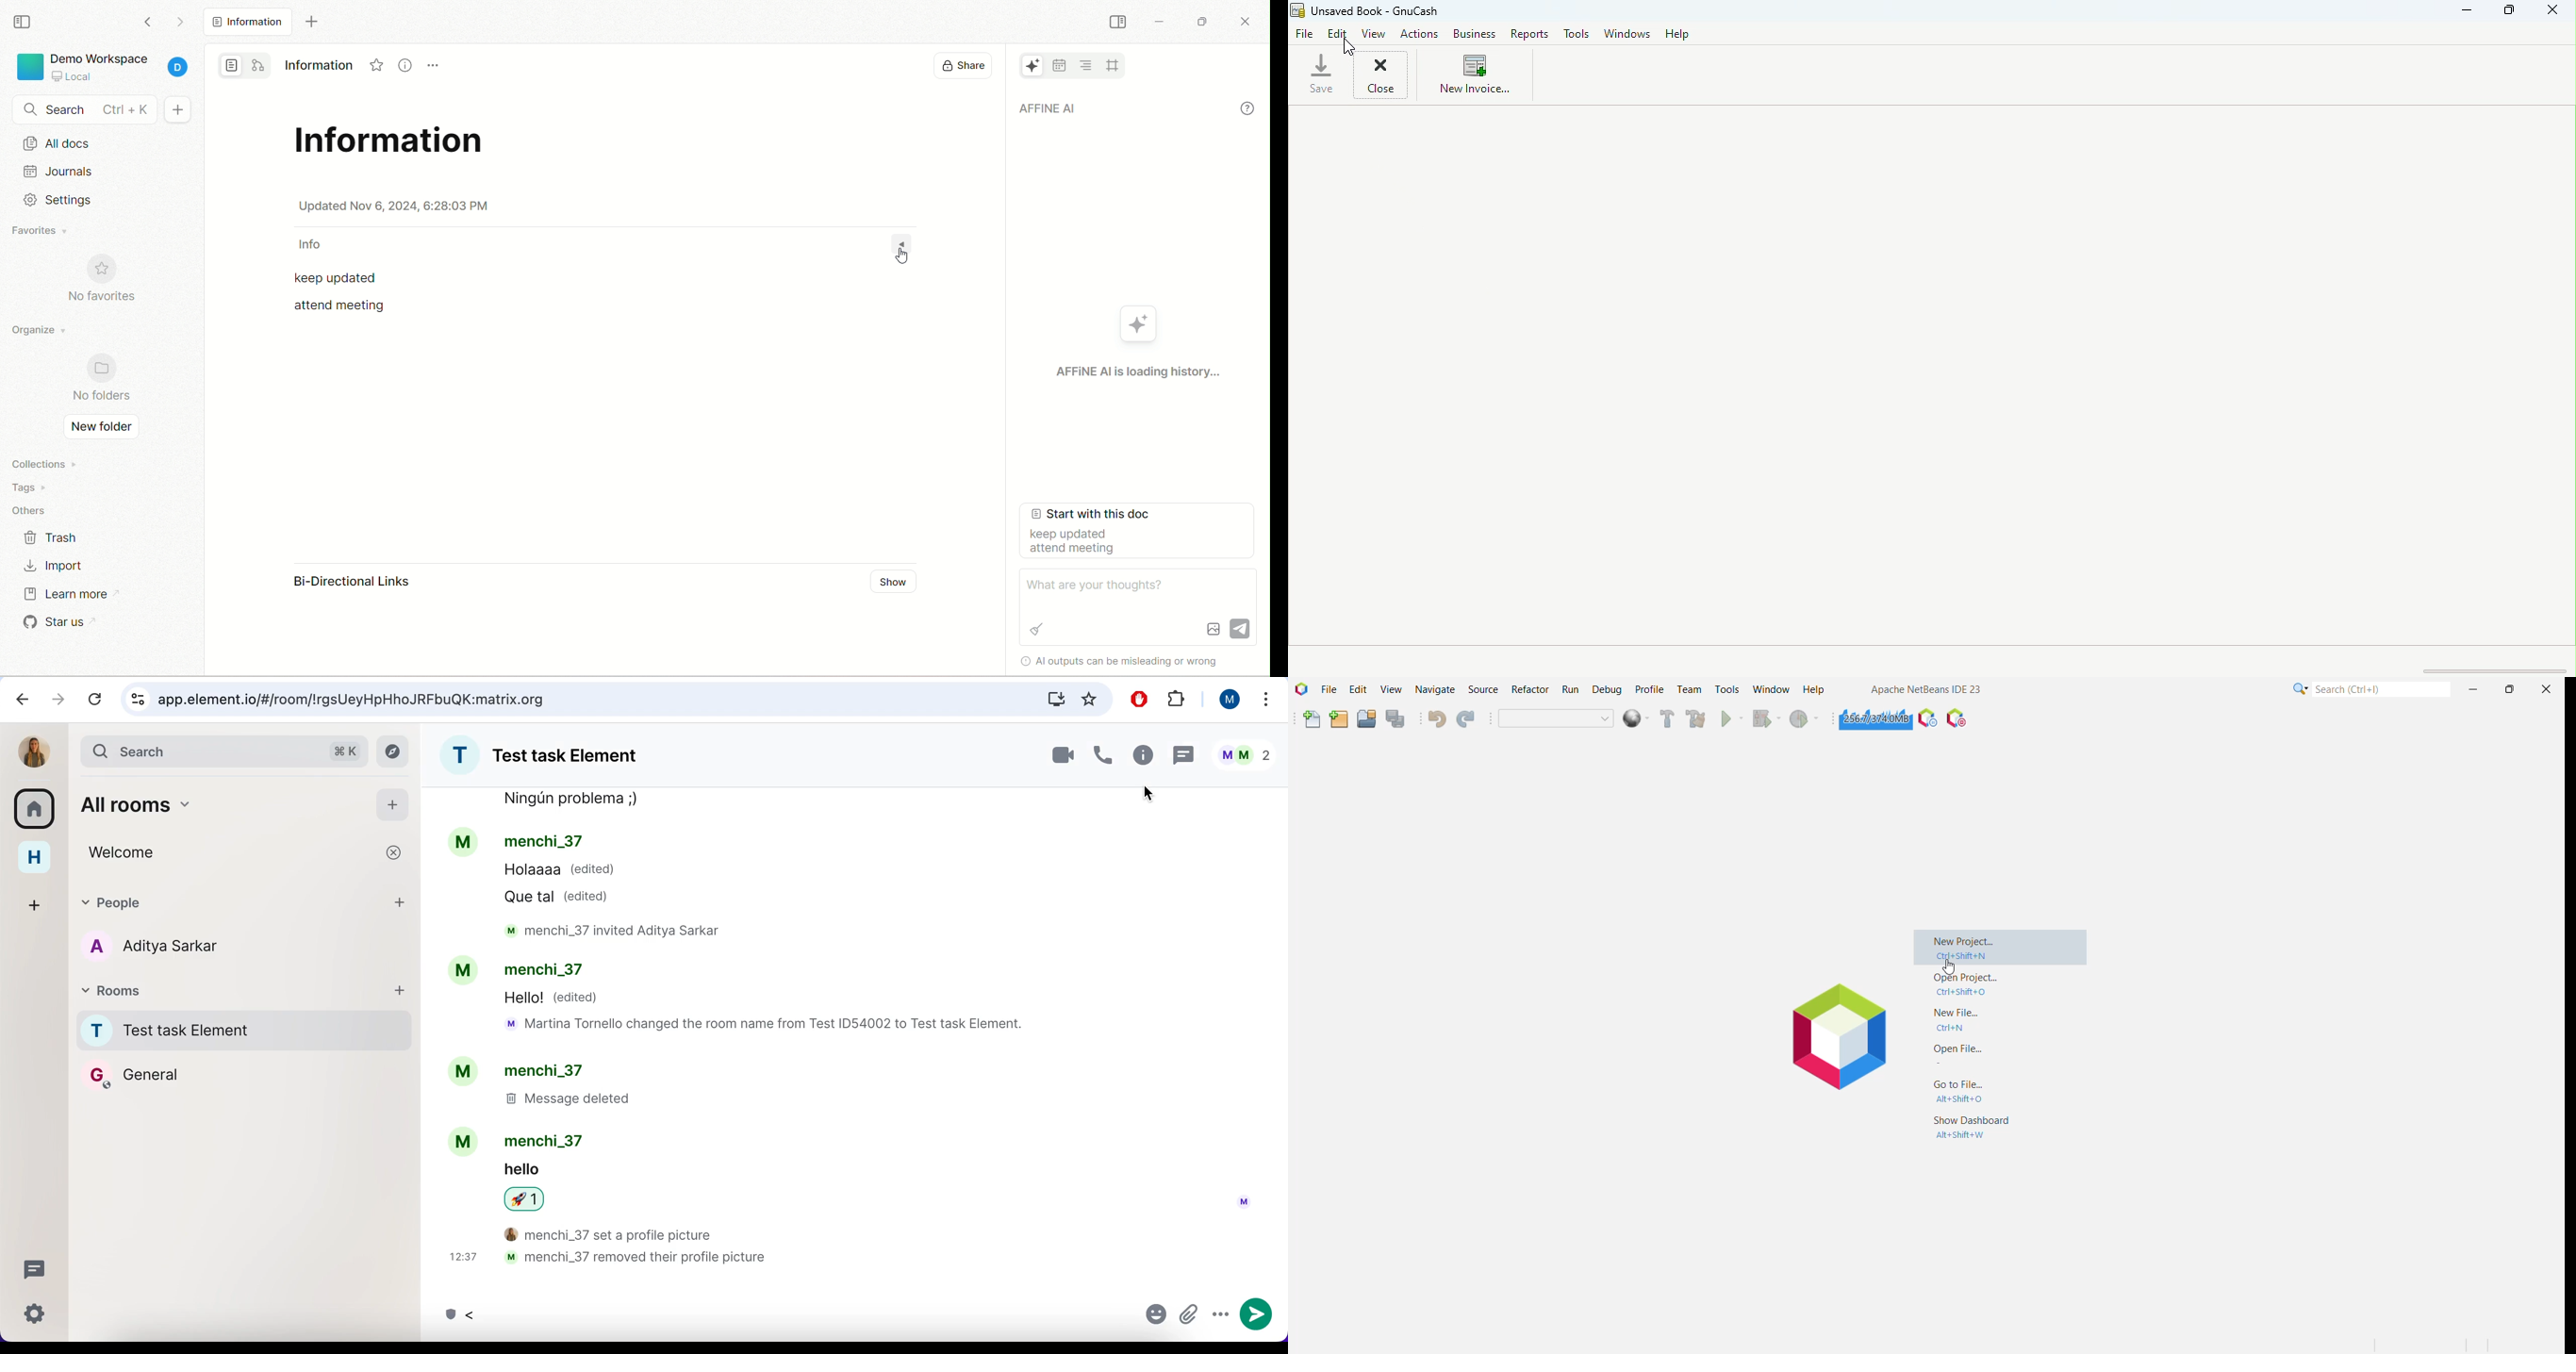  What do you see at coordinates (1806, 719) in the screenshot?
I see `Profile Project` at bounding box center [1806, 719].